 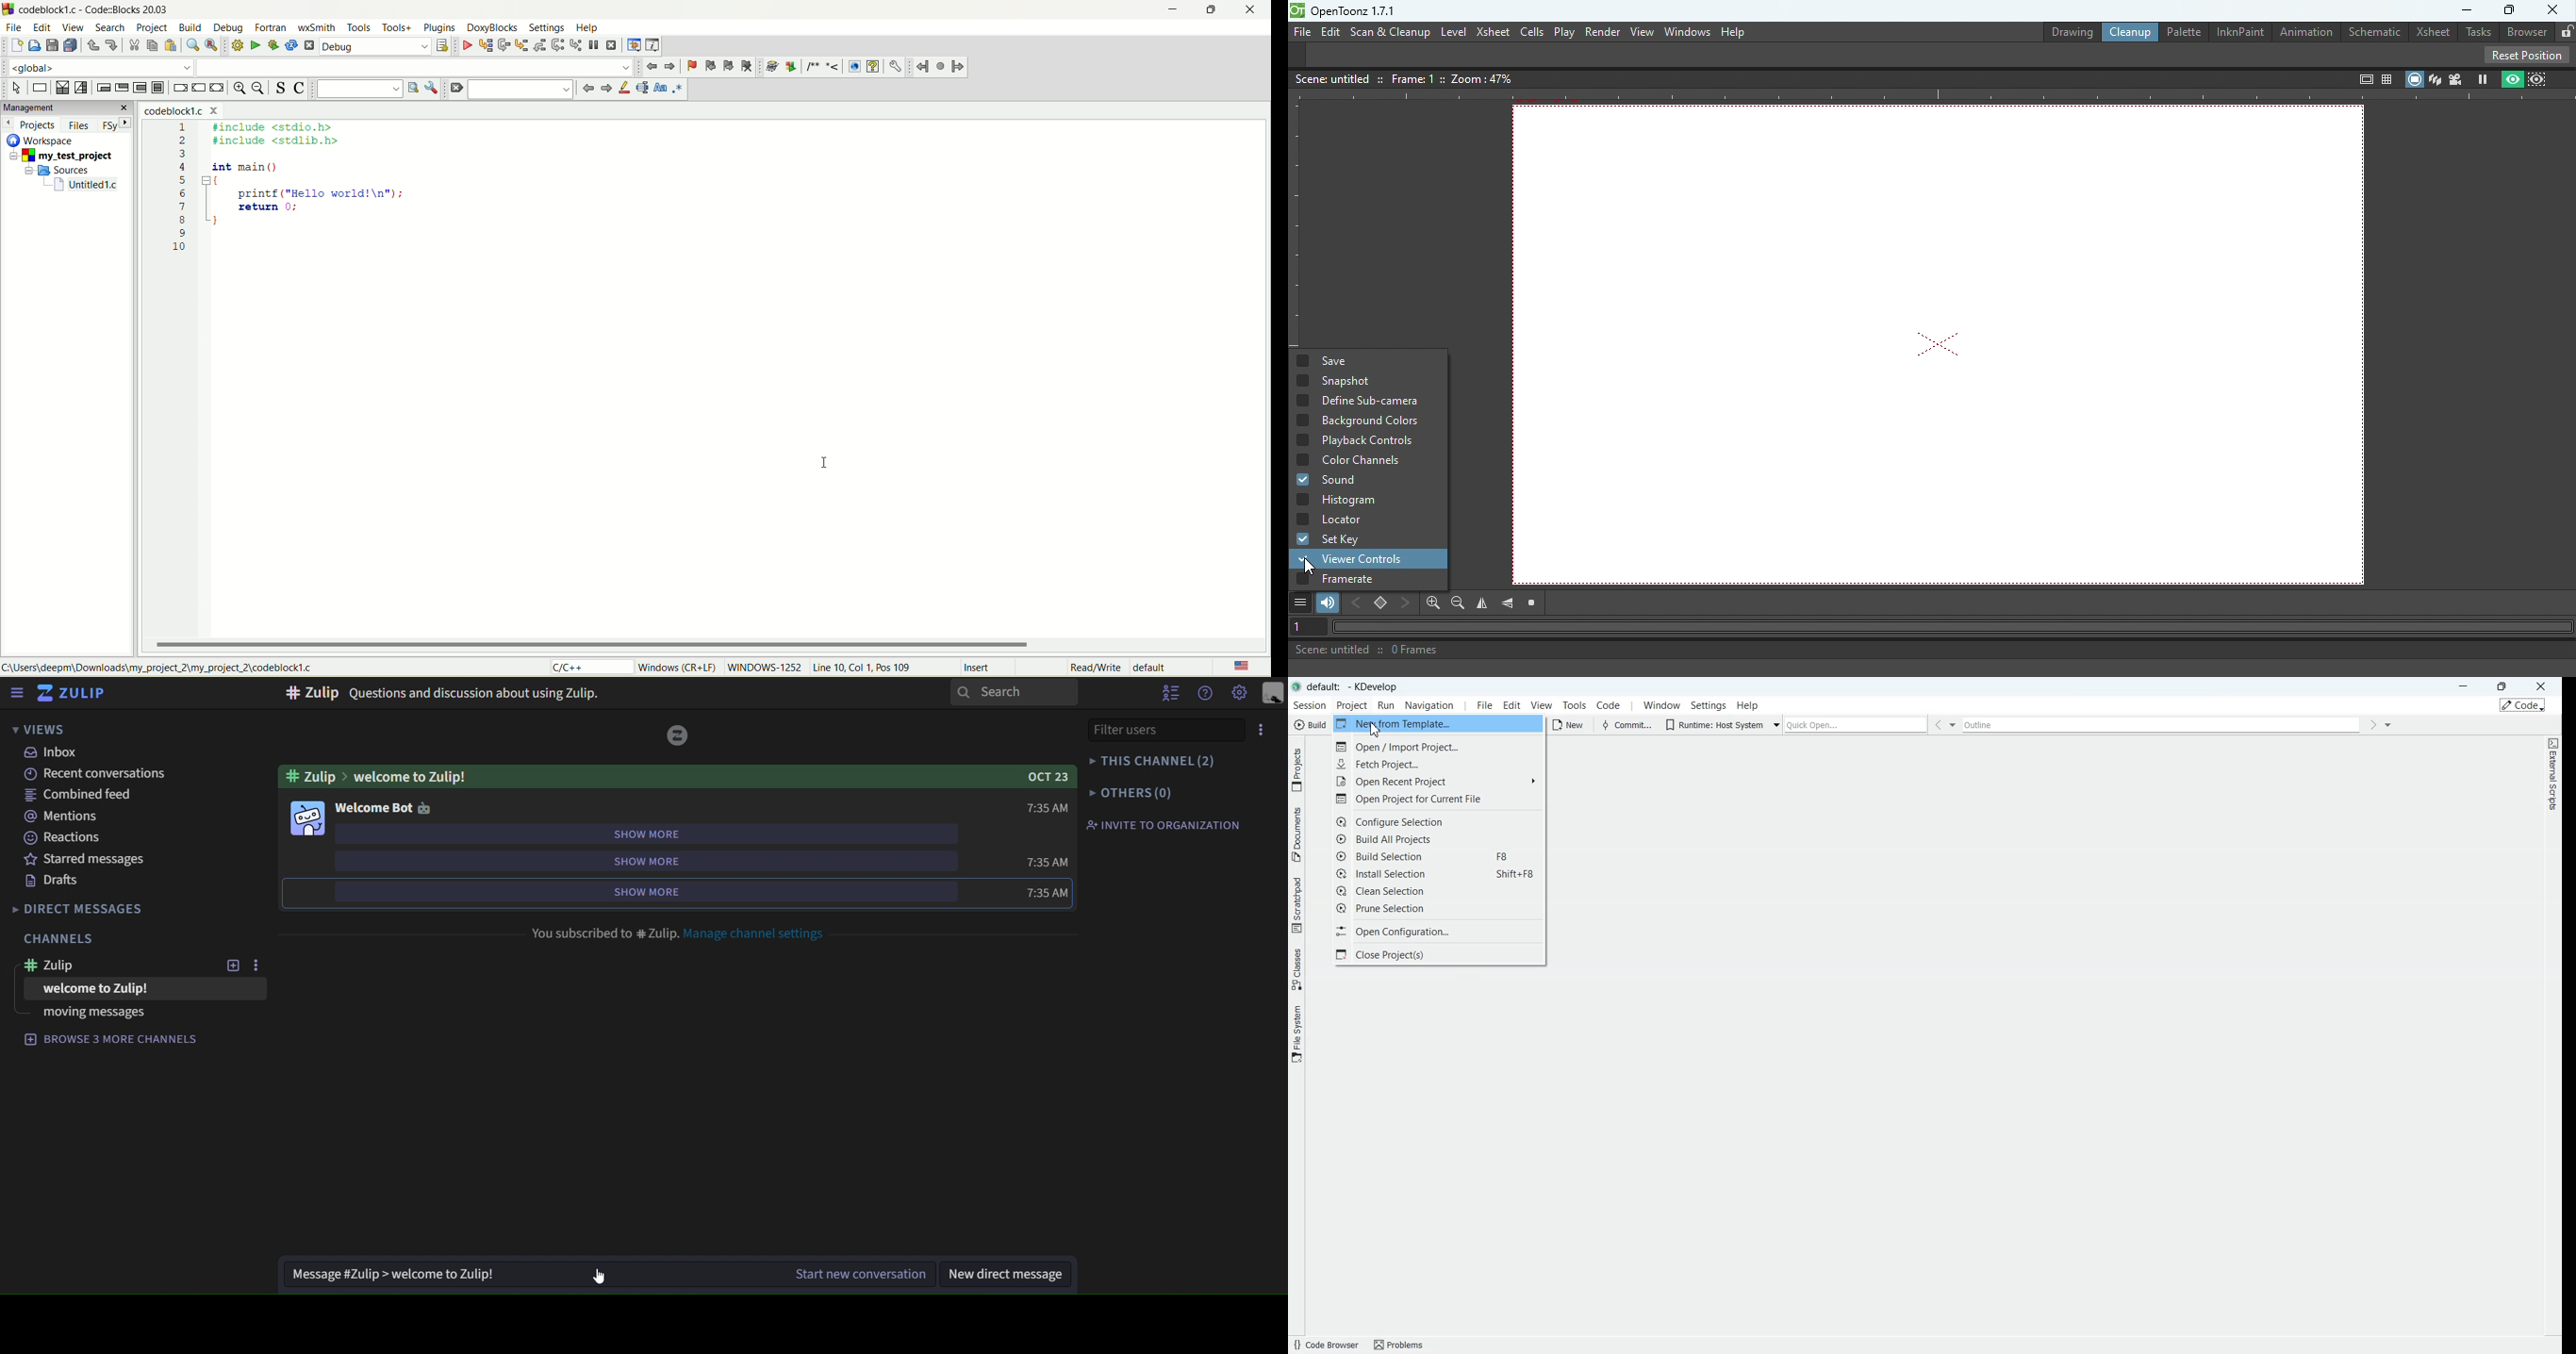 What do you see at coordinates (1155, 666) in the screenshot?
I see `default` at bounding box center [1155, 666].